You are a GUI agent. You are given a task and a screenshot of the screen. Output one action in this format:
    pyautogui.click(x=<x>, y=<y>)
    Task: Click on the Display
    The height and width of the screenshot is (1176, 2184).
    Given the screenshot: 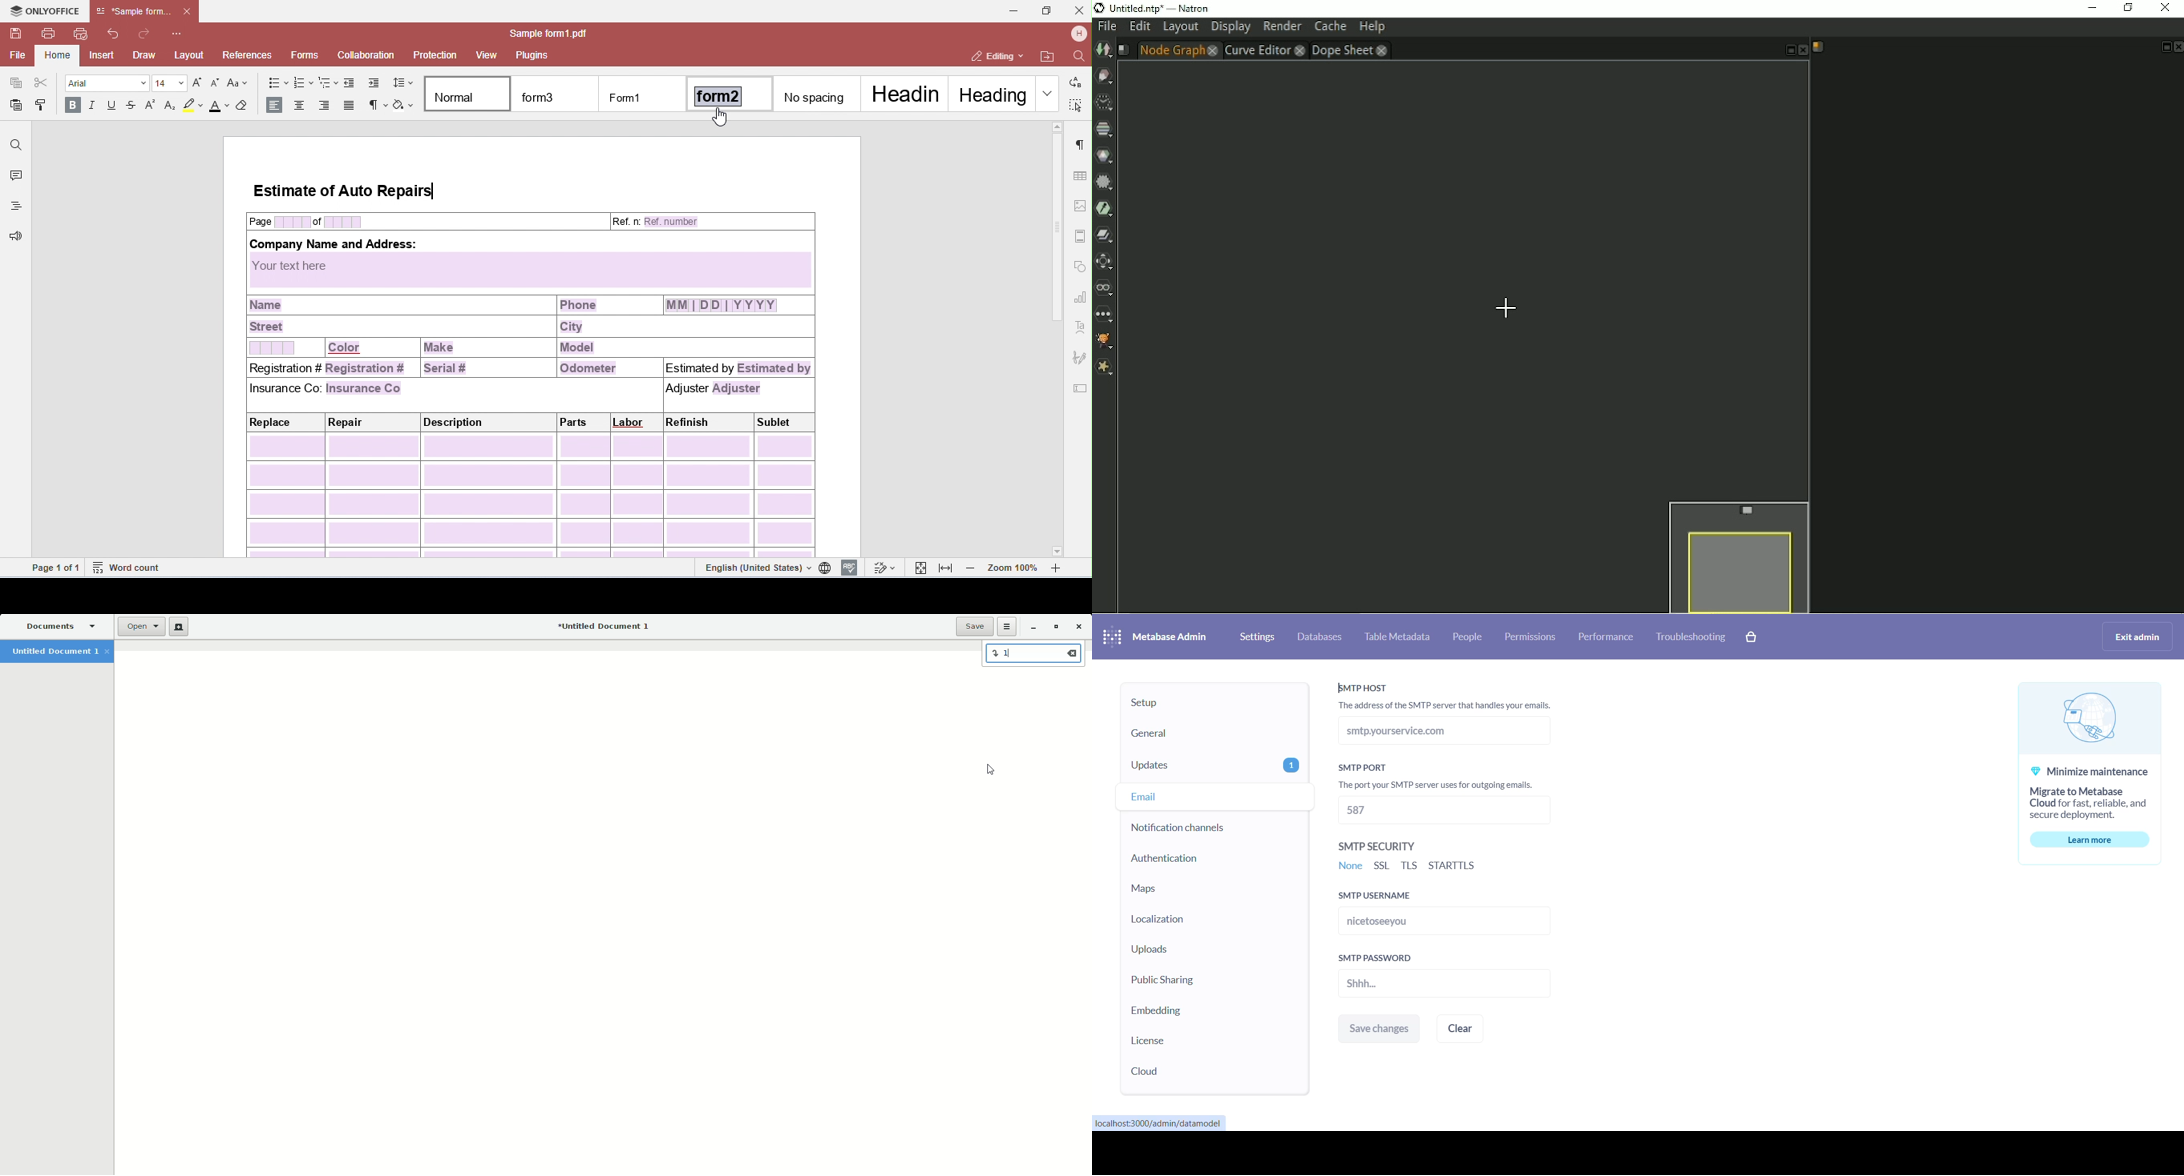 What is the action you would take?
    pyautogui.click(x=1231, y=28)
    